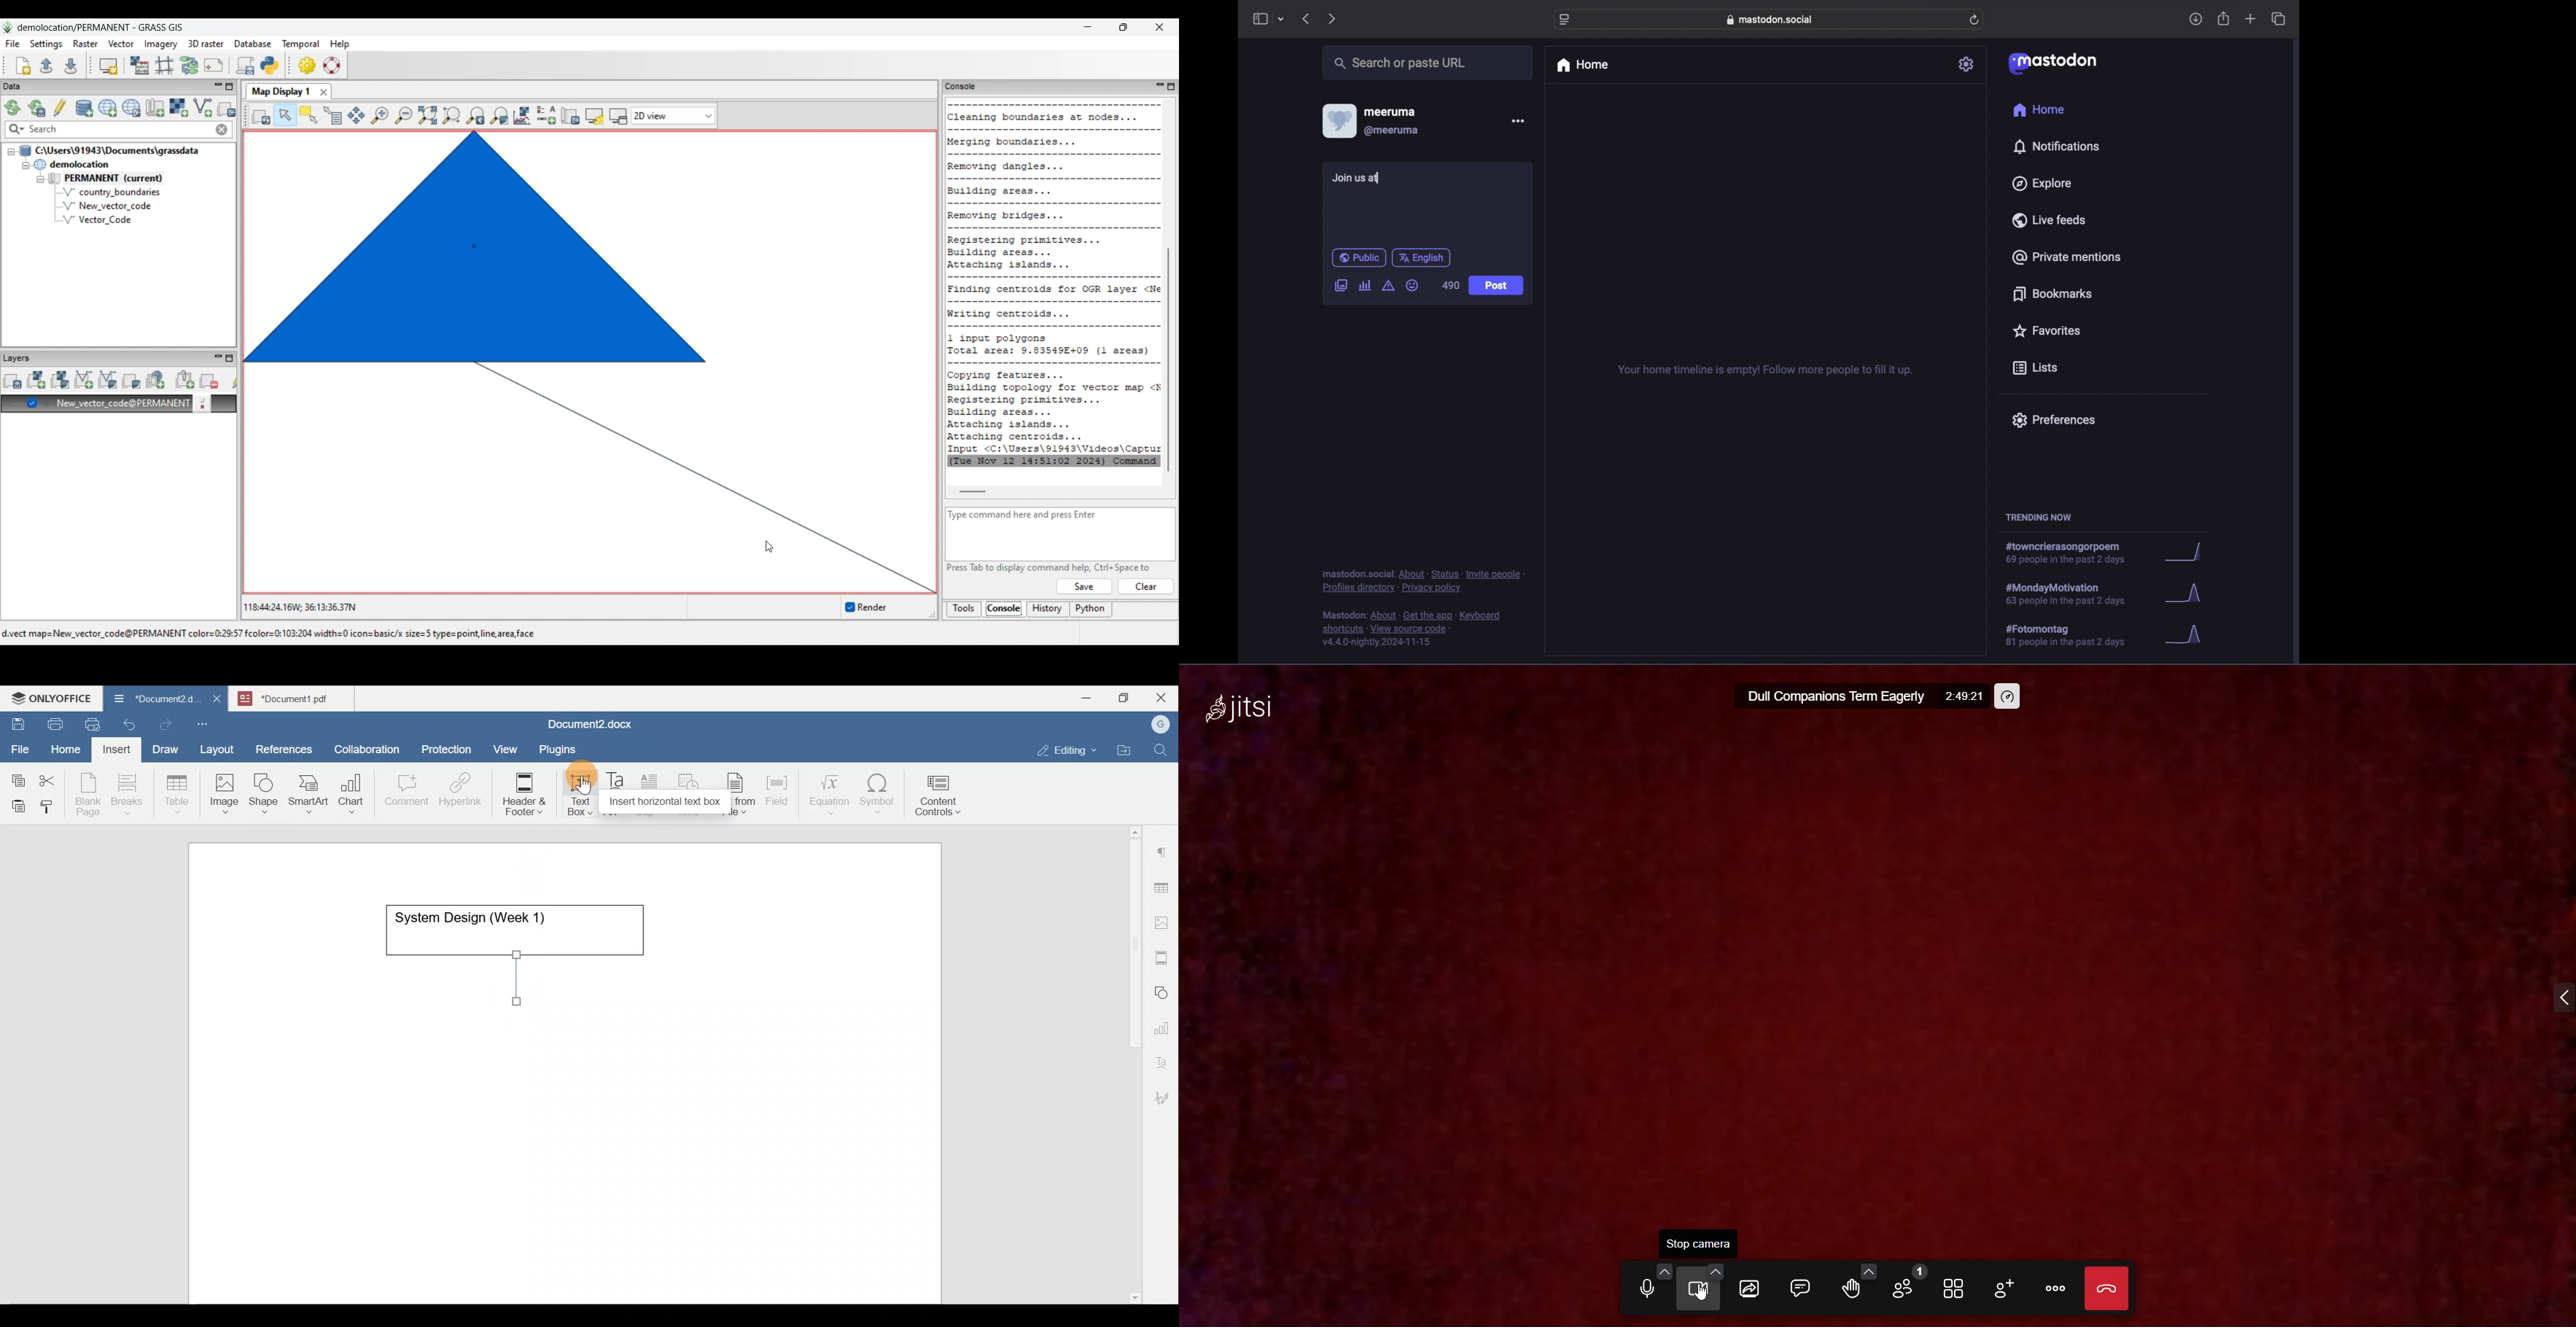 The width and height of the screenshot is (2576, 1344). Describe the element at coordinates (832, 794) in the screenshot. I see `Equation` at that location.